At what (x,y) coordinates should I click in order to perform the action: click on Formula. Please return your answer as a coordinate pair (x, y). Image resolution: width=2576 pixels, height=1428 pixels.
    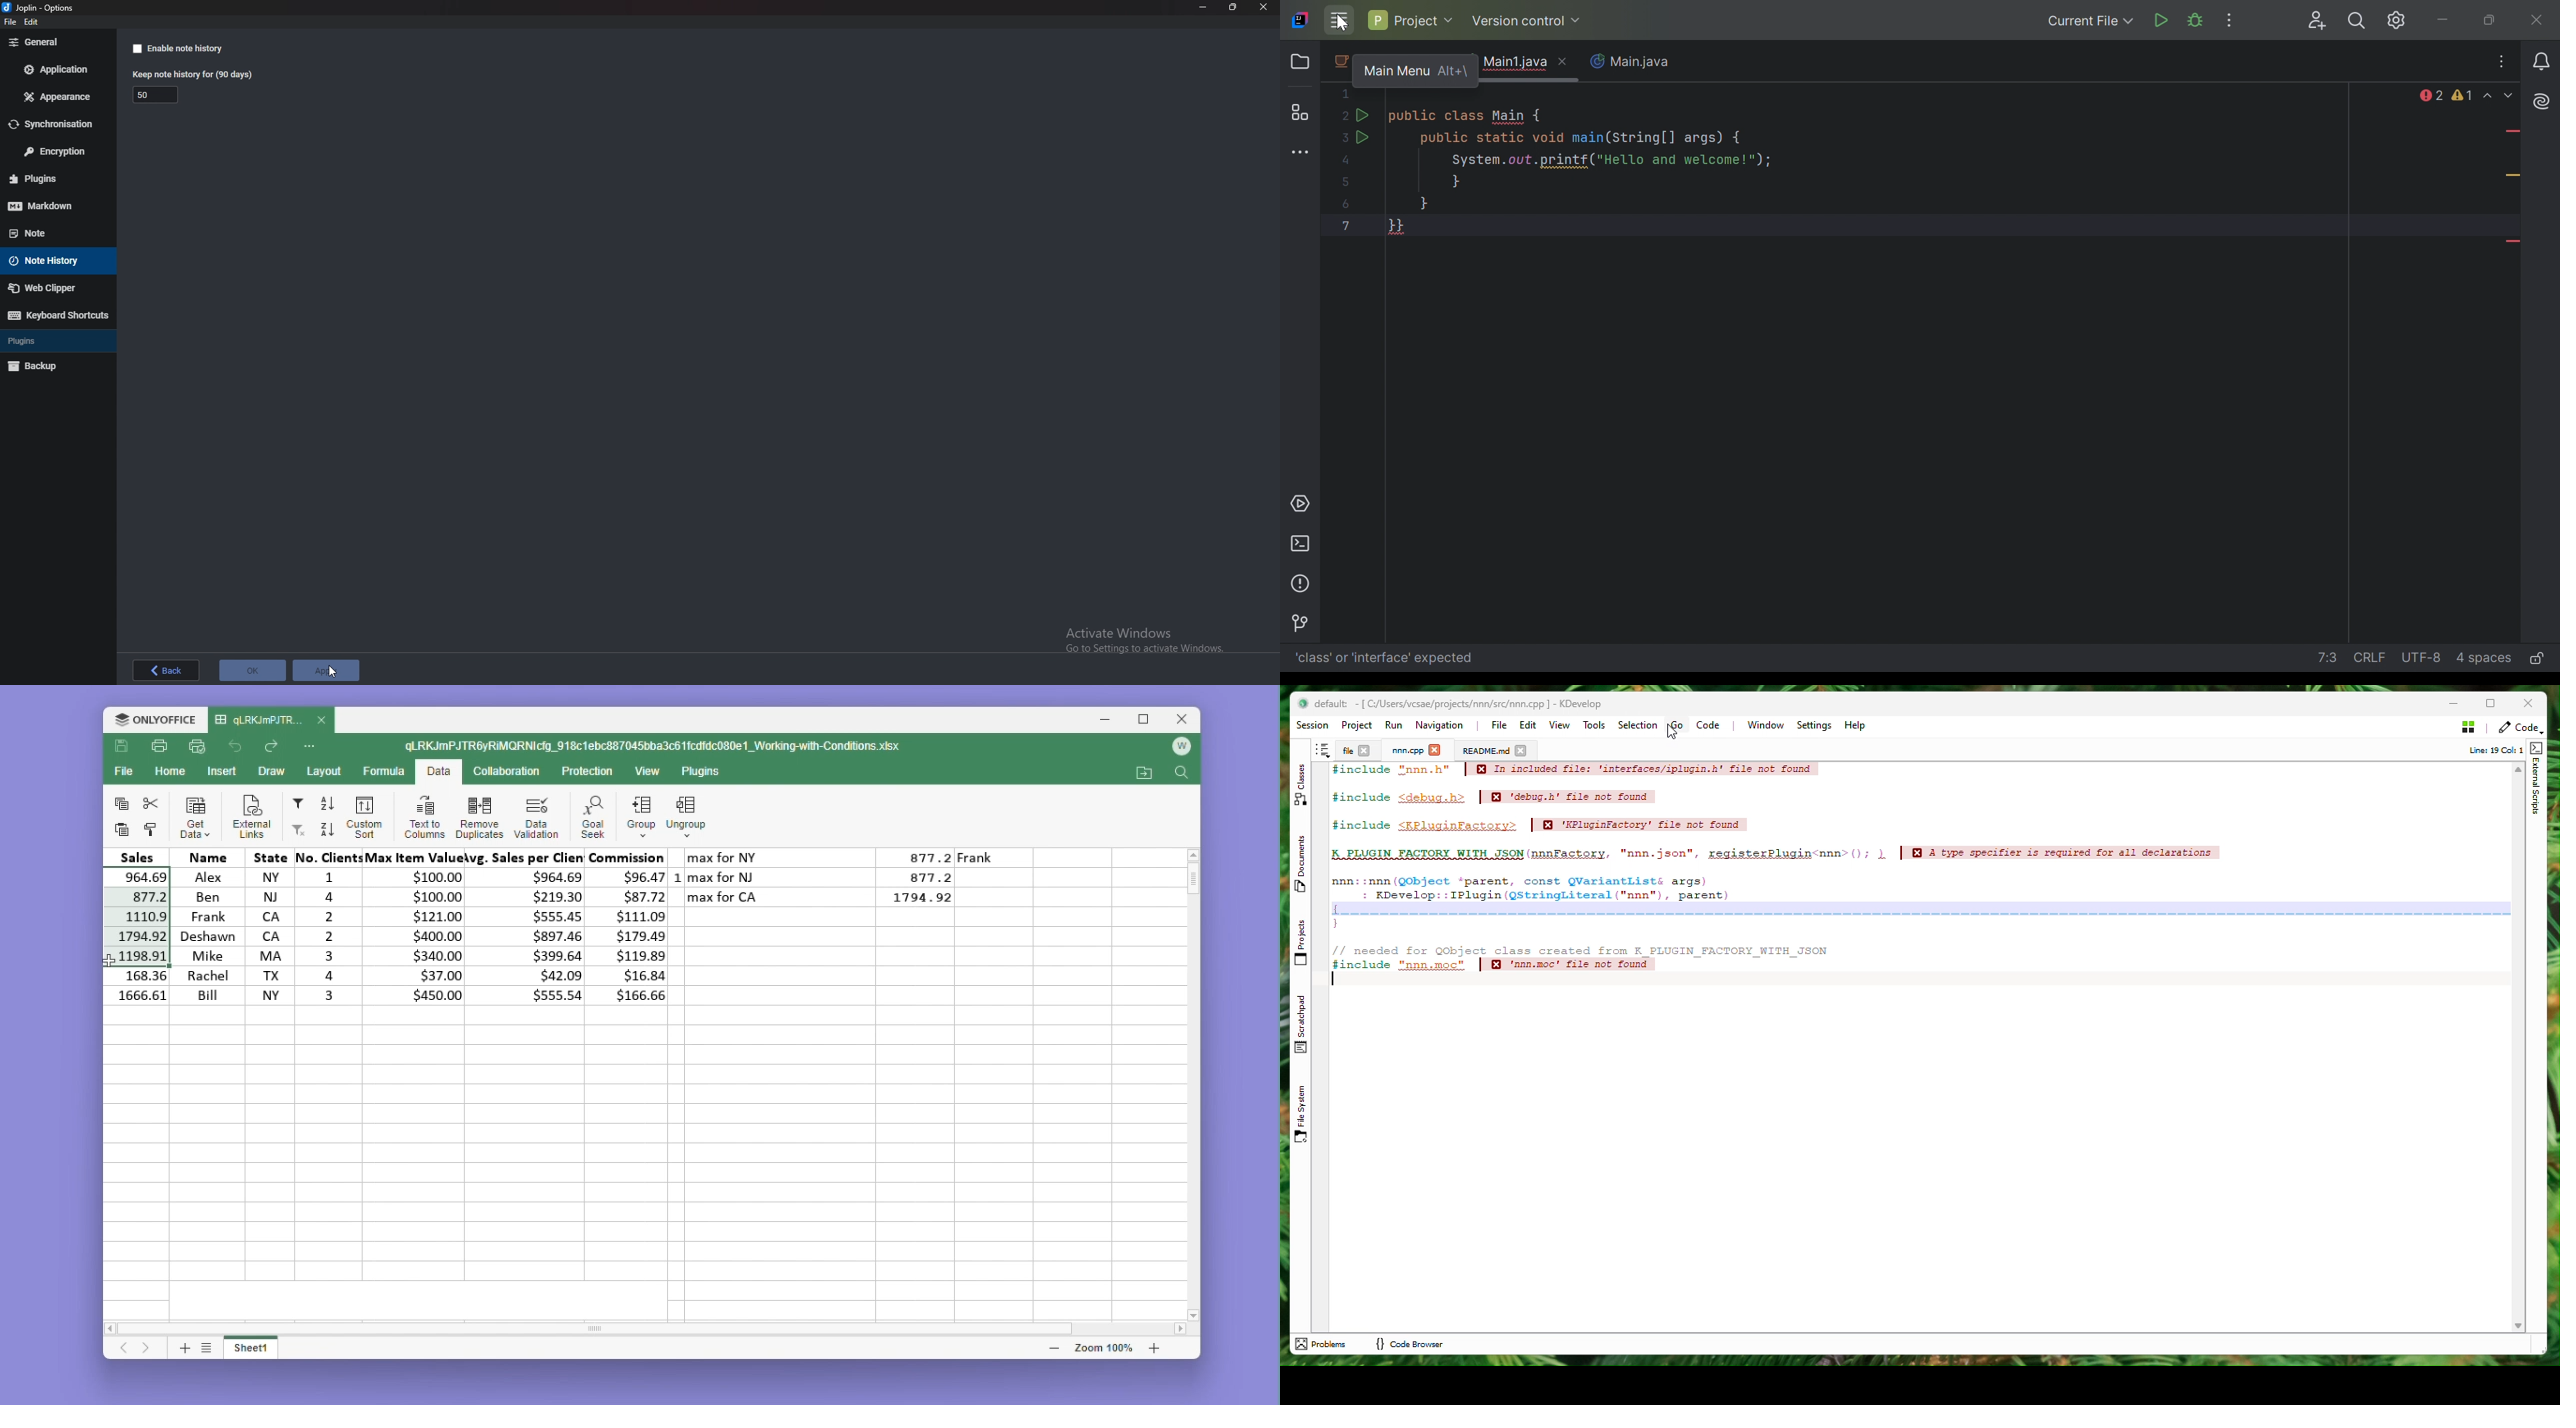
    Looking at the image, I should click on (385, 770).